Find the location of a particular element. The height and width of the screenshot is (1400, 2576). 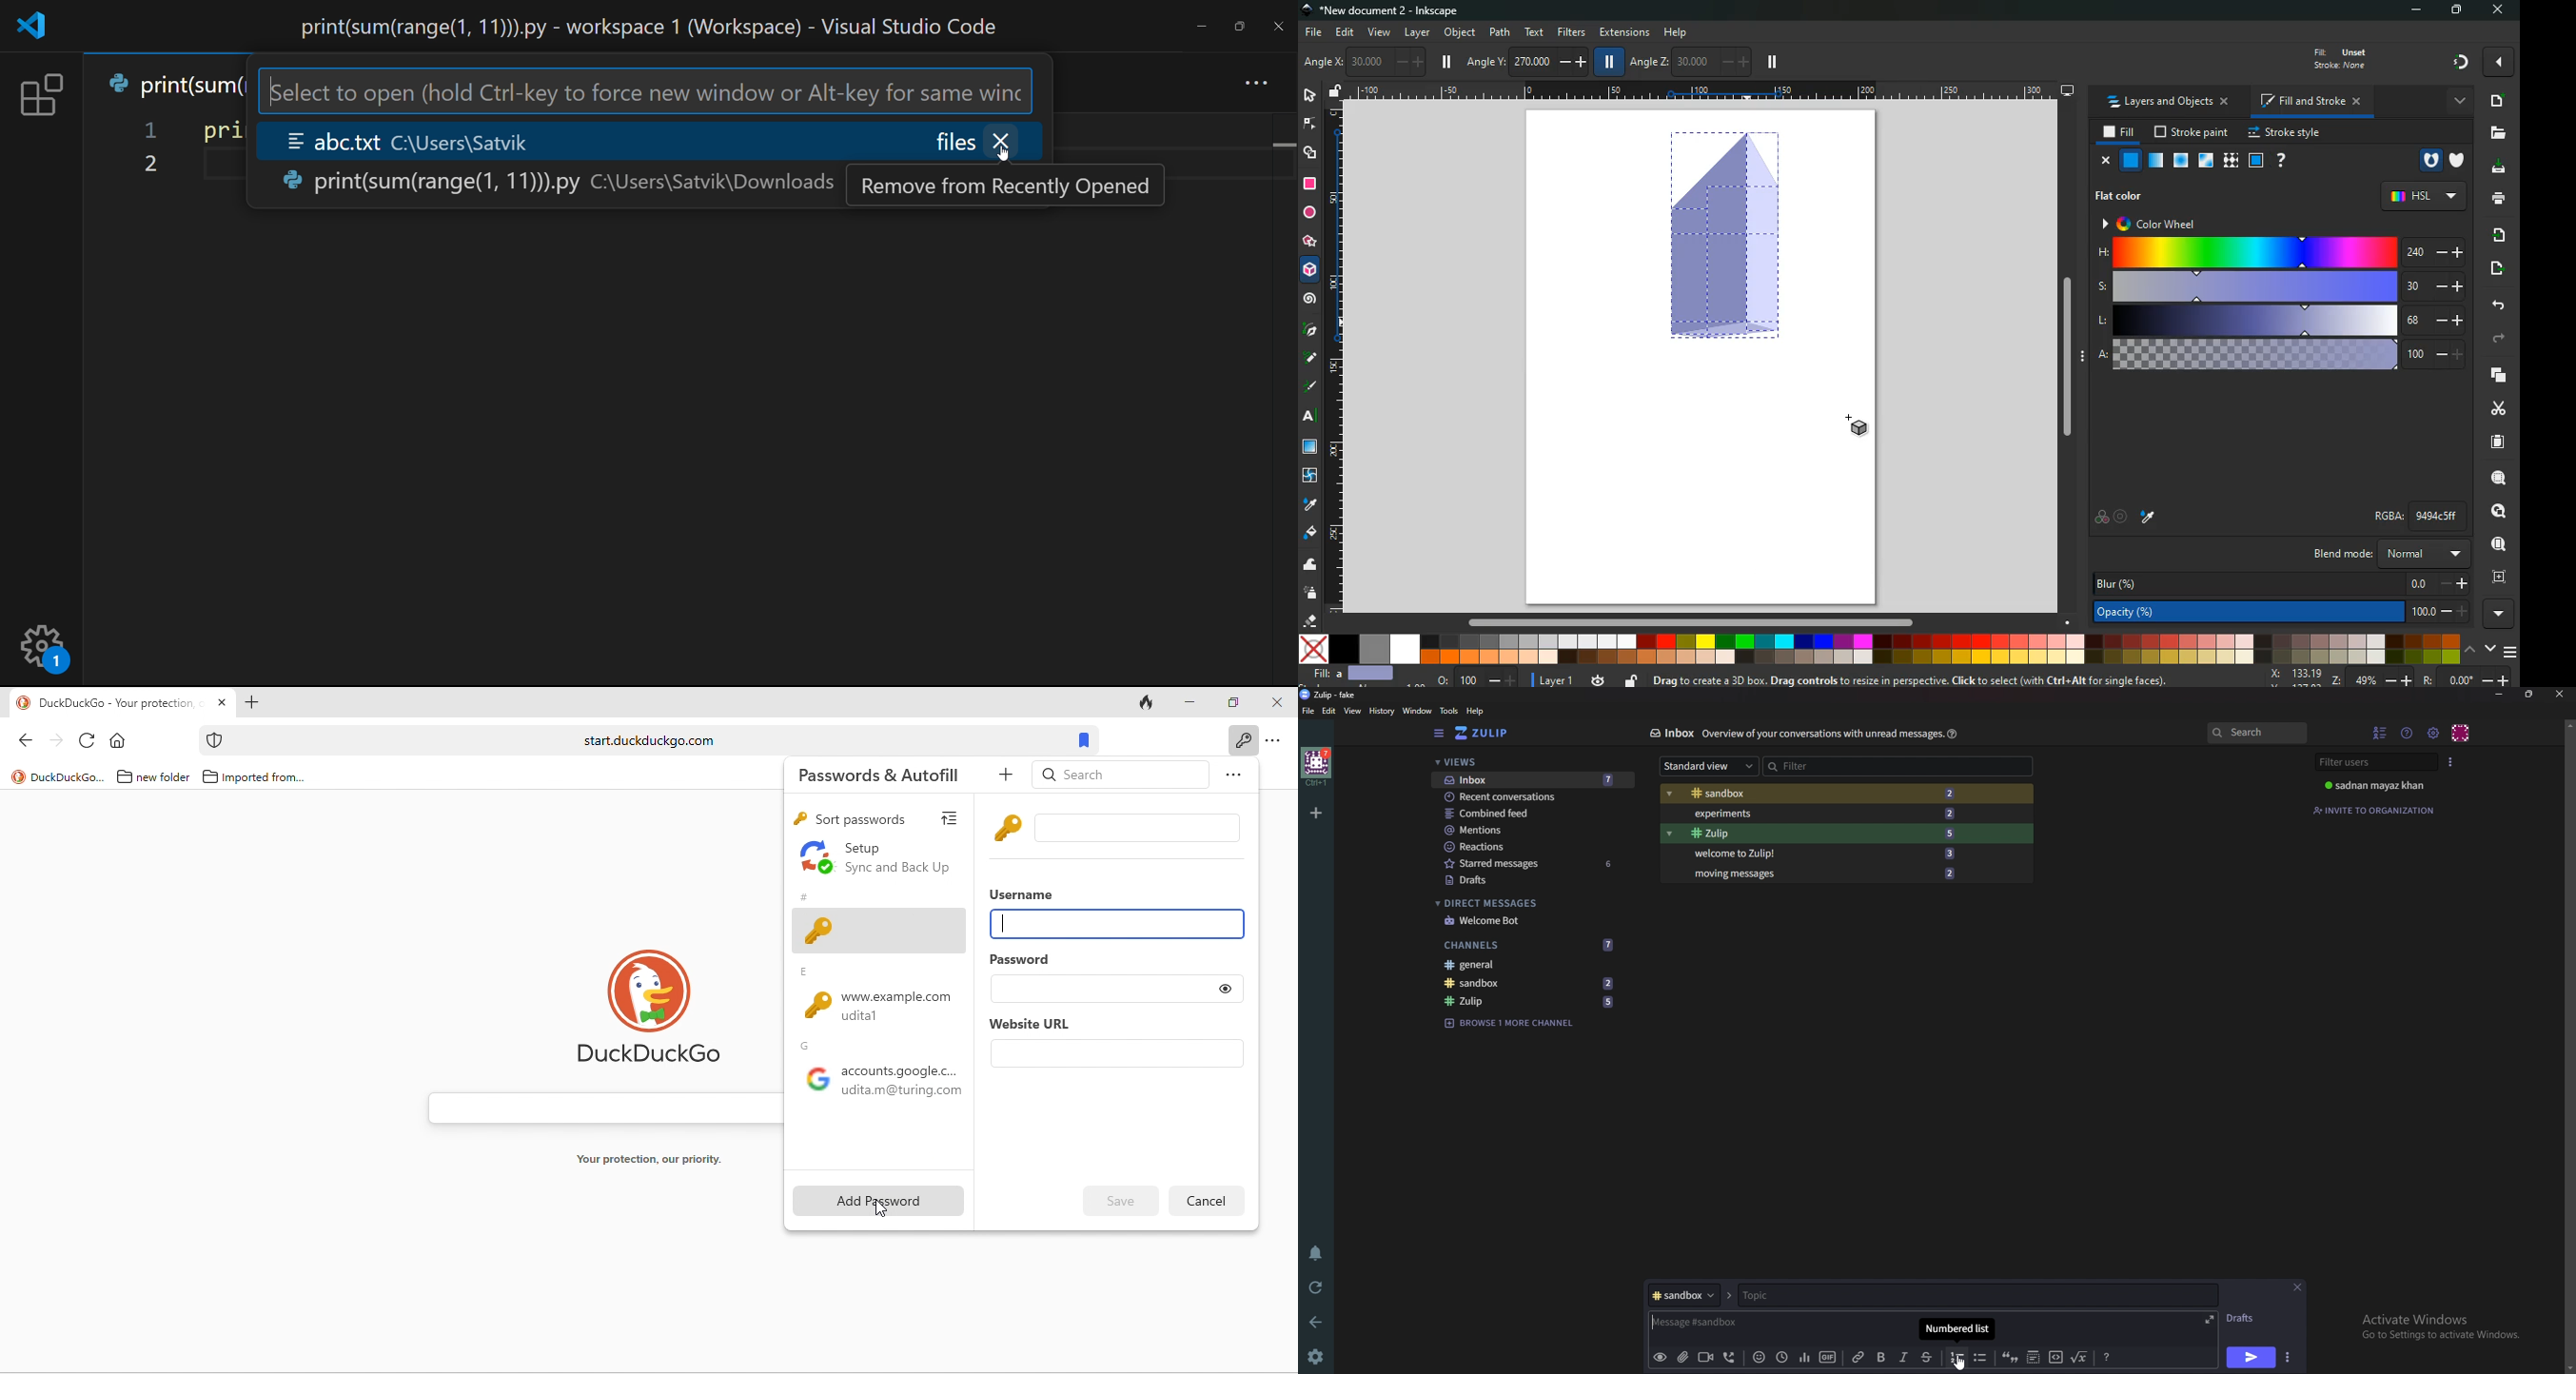

color is located at coordinates (1880, 649).